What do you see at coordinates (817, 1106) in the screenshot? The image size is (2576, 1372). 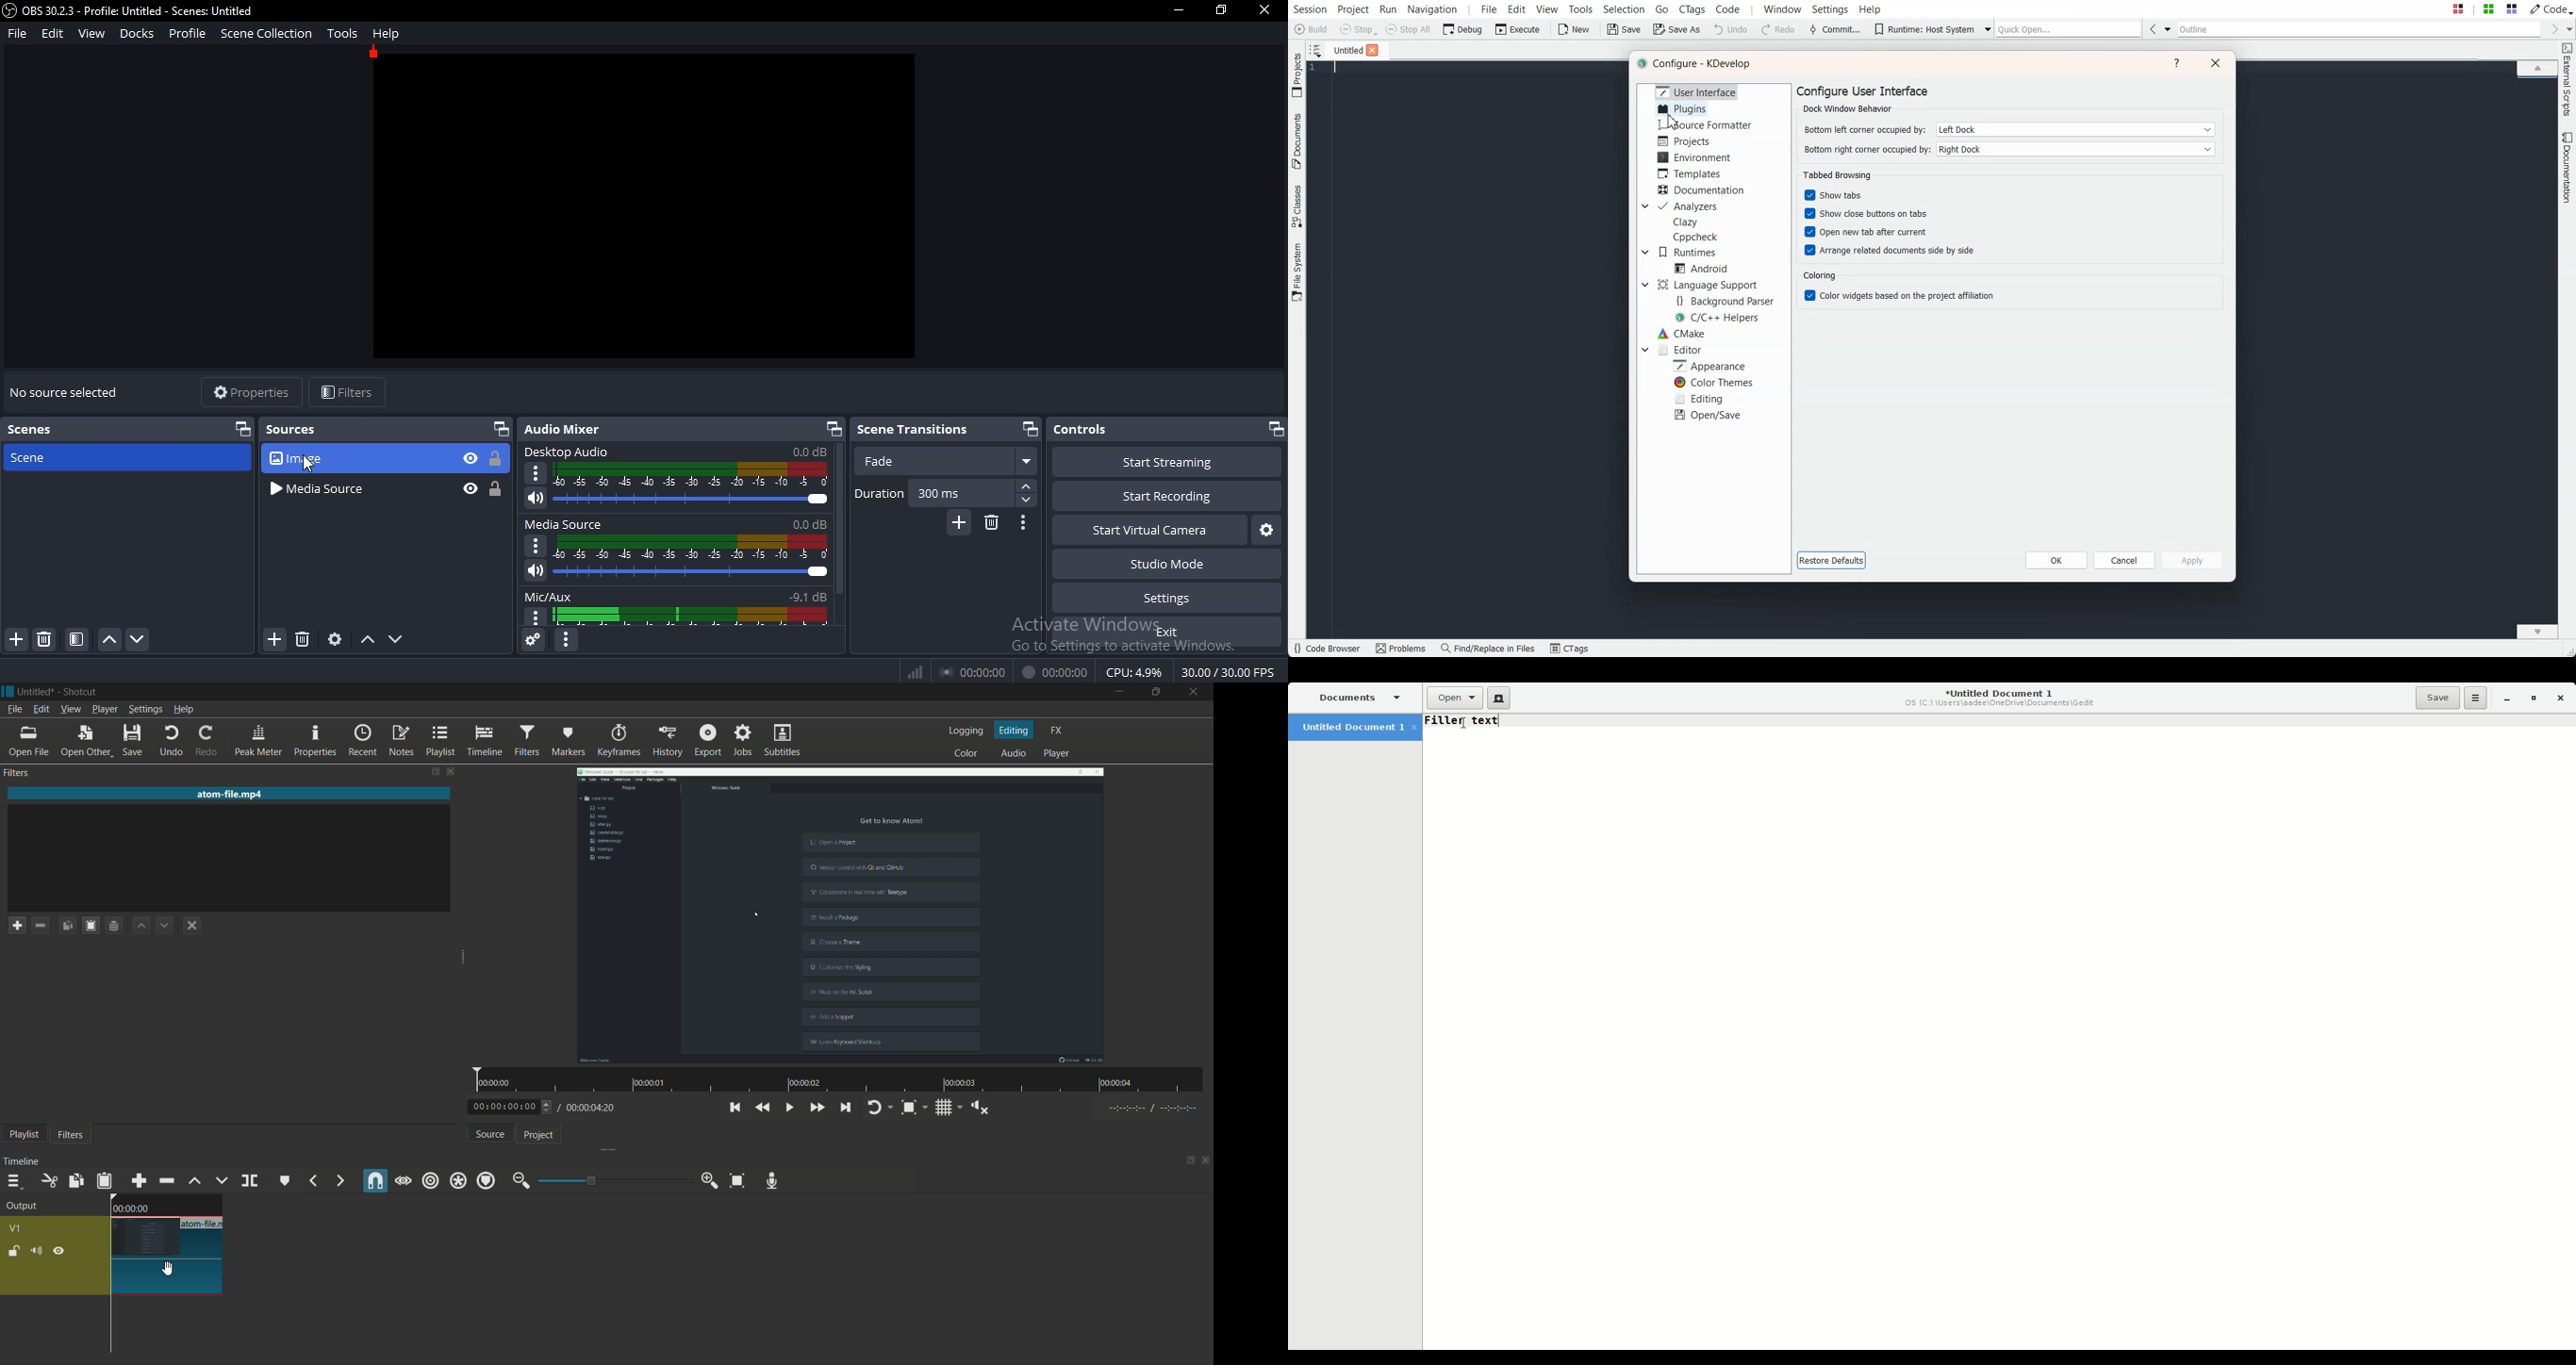 I see `quickly play forward` at bounding box center [817, 1106].